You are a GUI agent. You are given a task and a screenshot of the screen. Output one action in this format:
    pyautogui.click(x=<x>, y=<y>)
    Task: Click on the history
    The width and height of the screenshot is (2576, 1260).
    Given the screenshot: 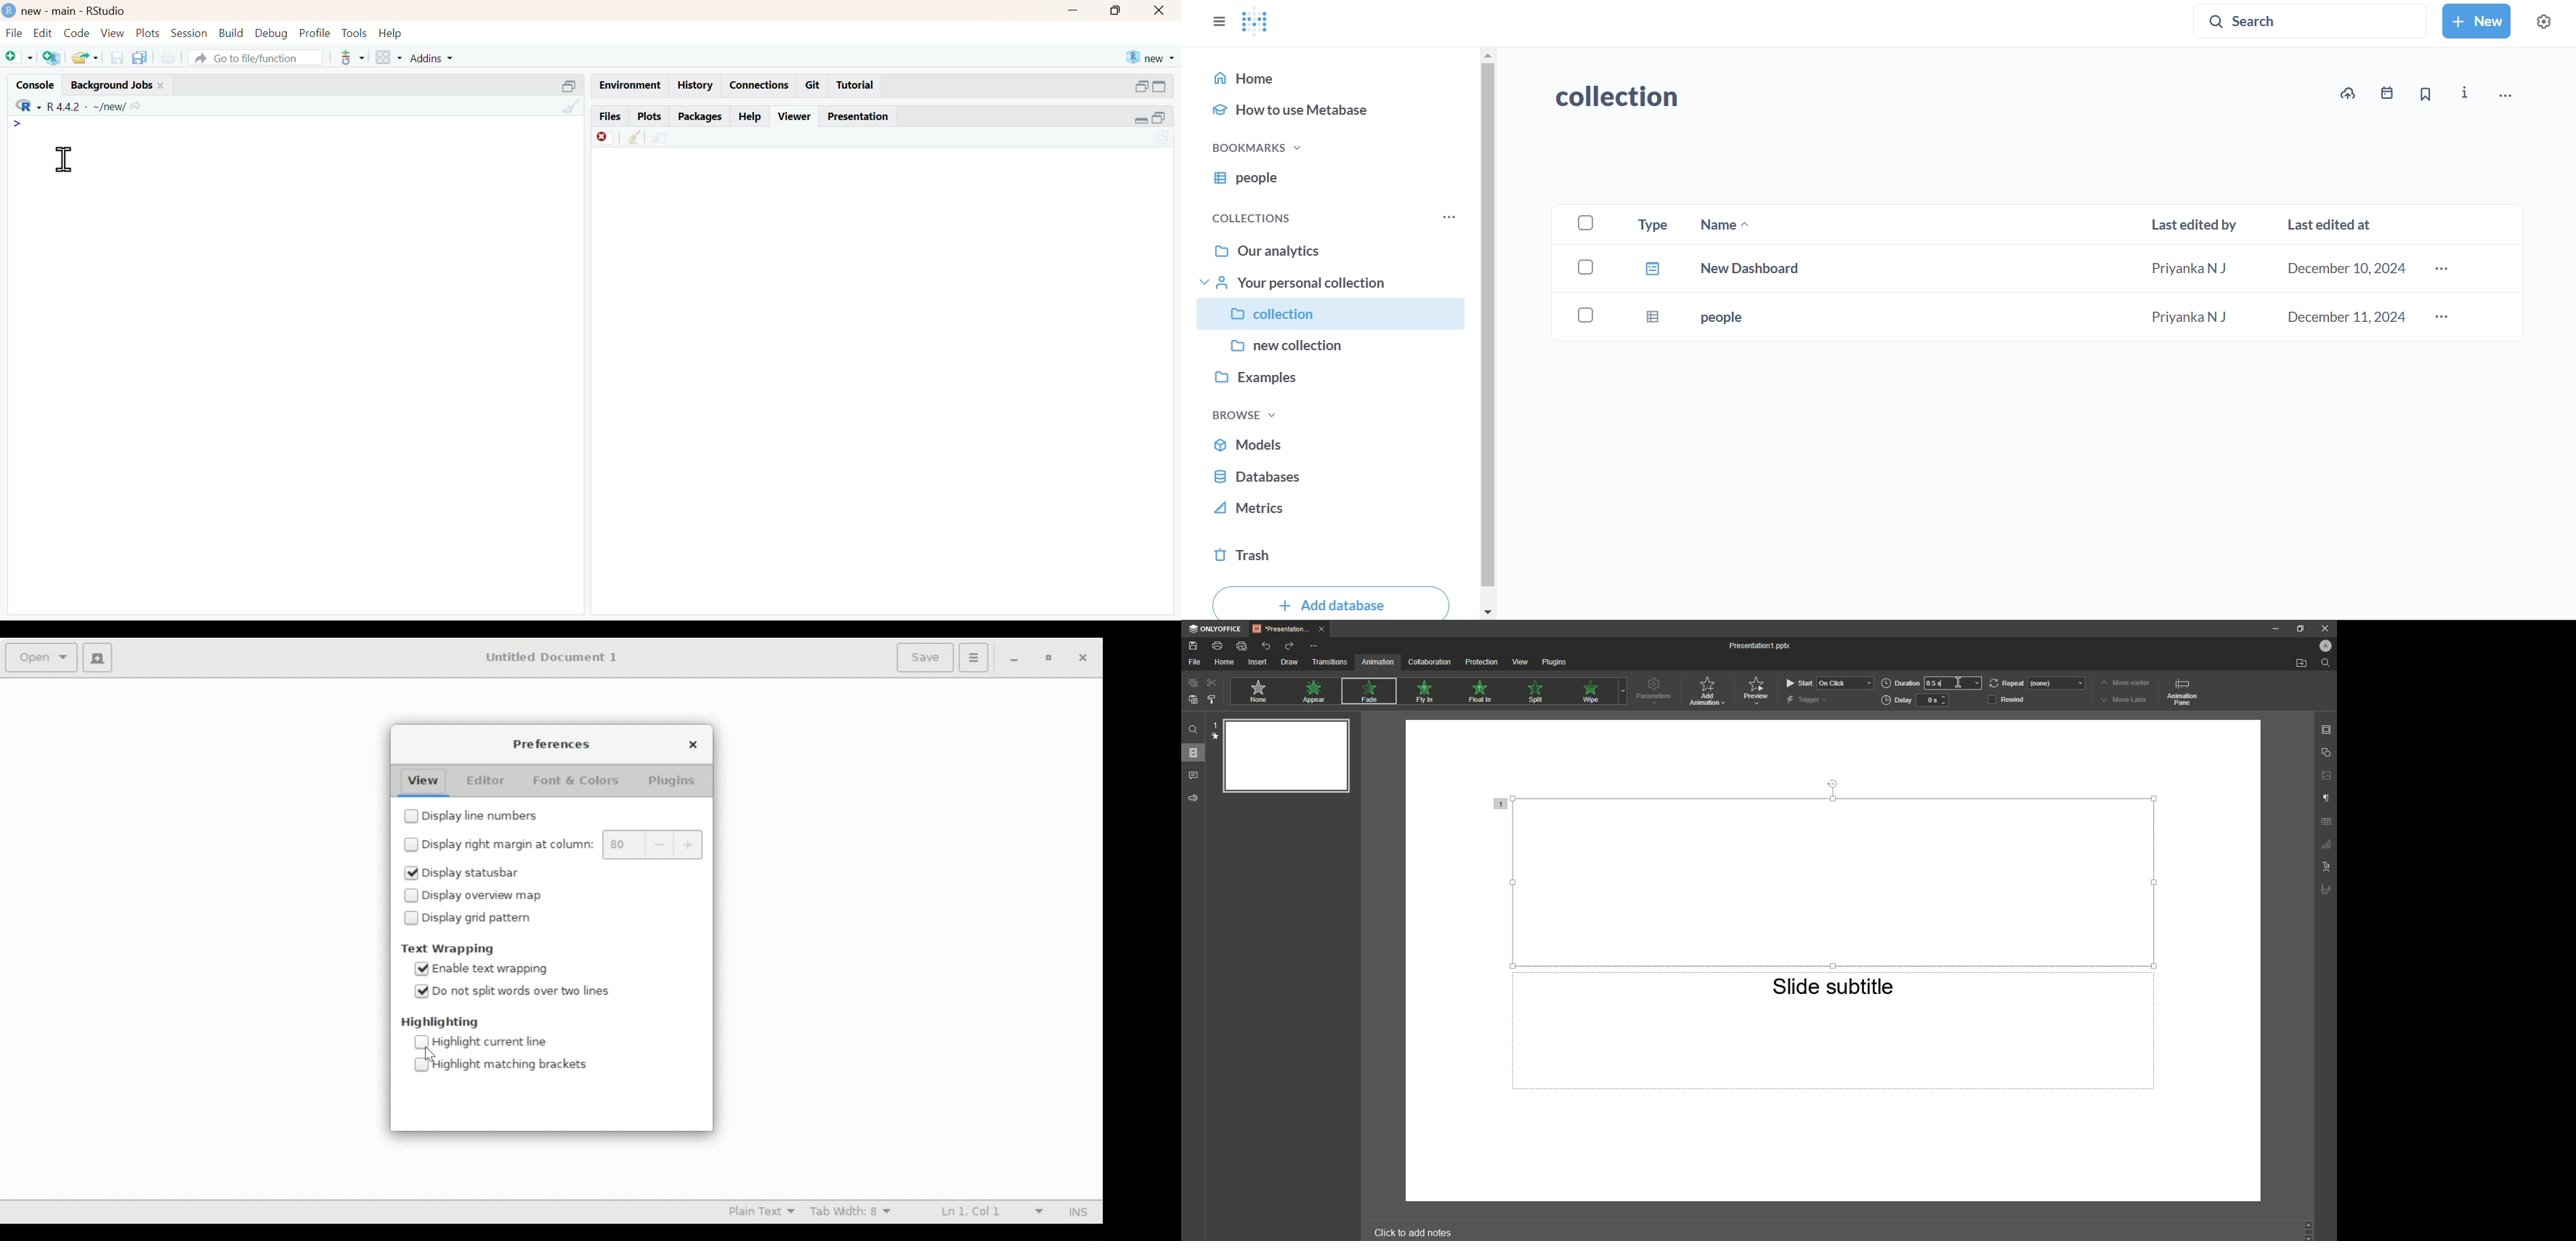 What is the action you would take?
    pyautogui.click(x=695, y=85)
    